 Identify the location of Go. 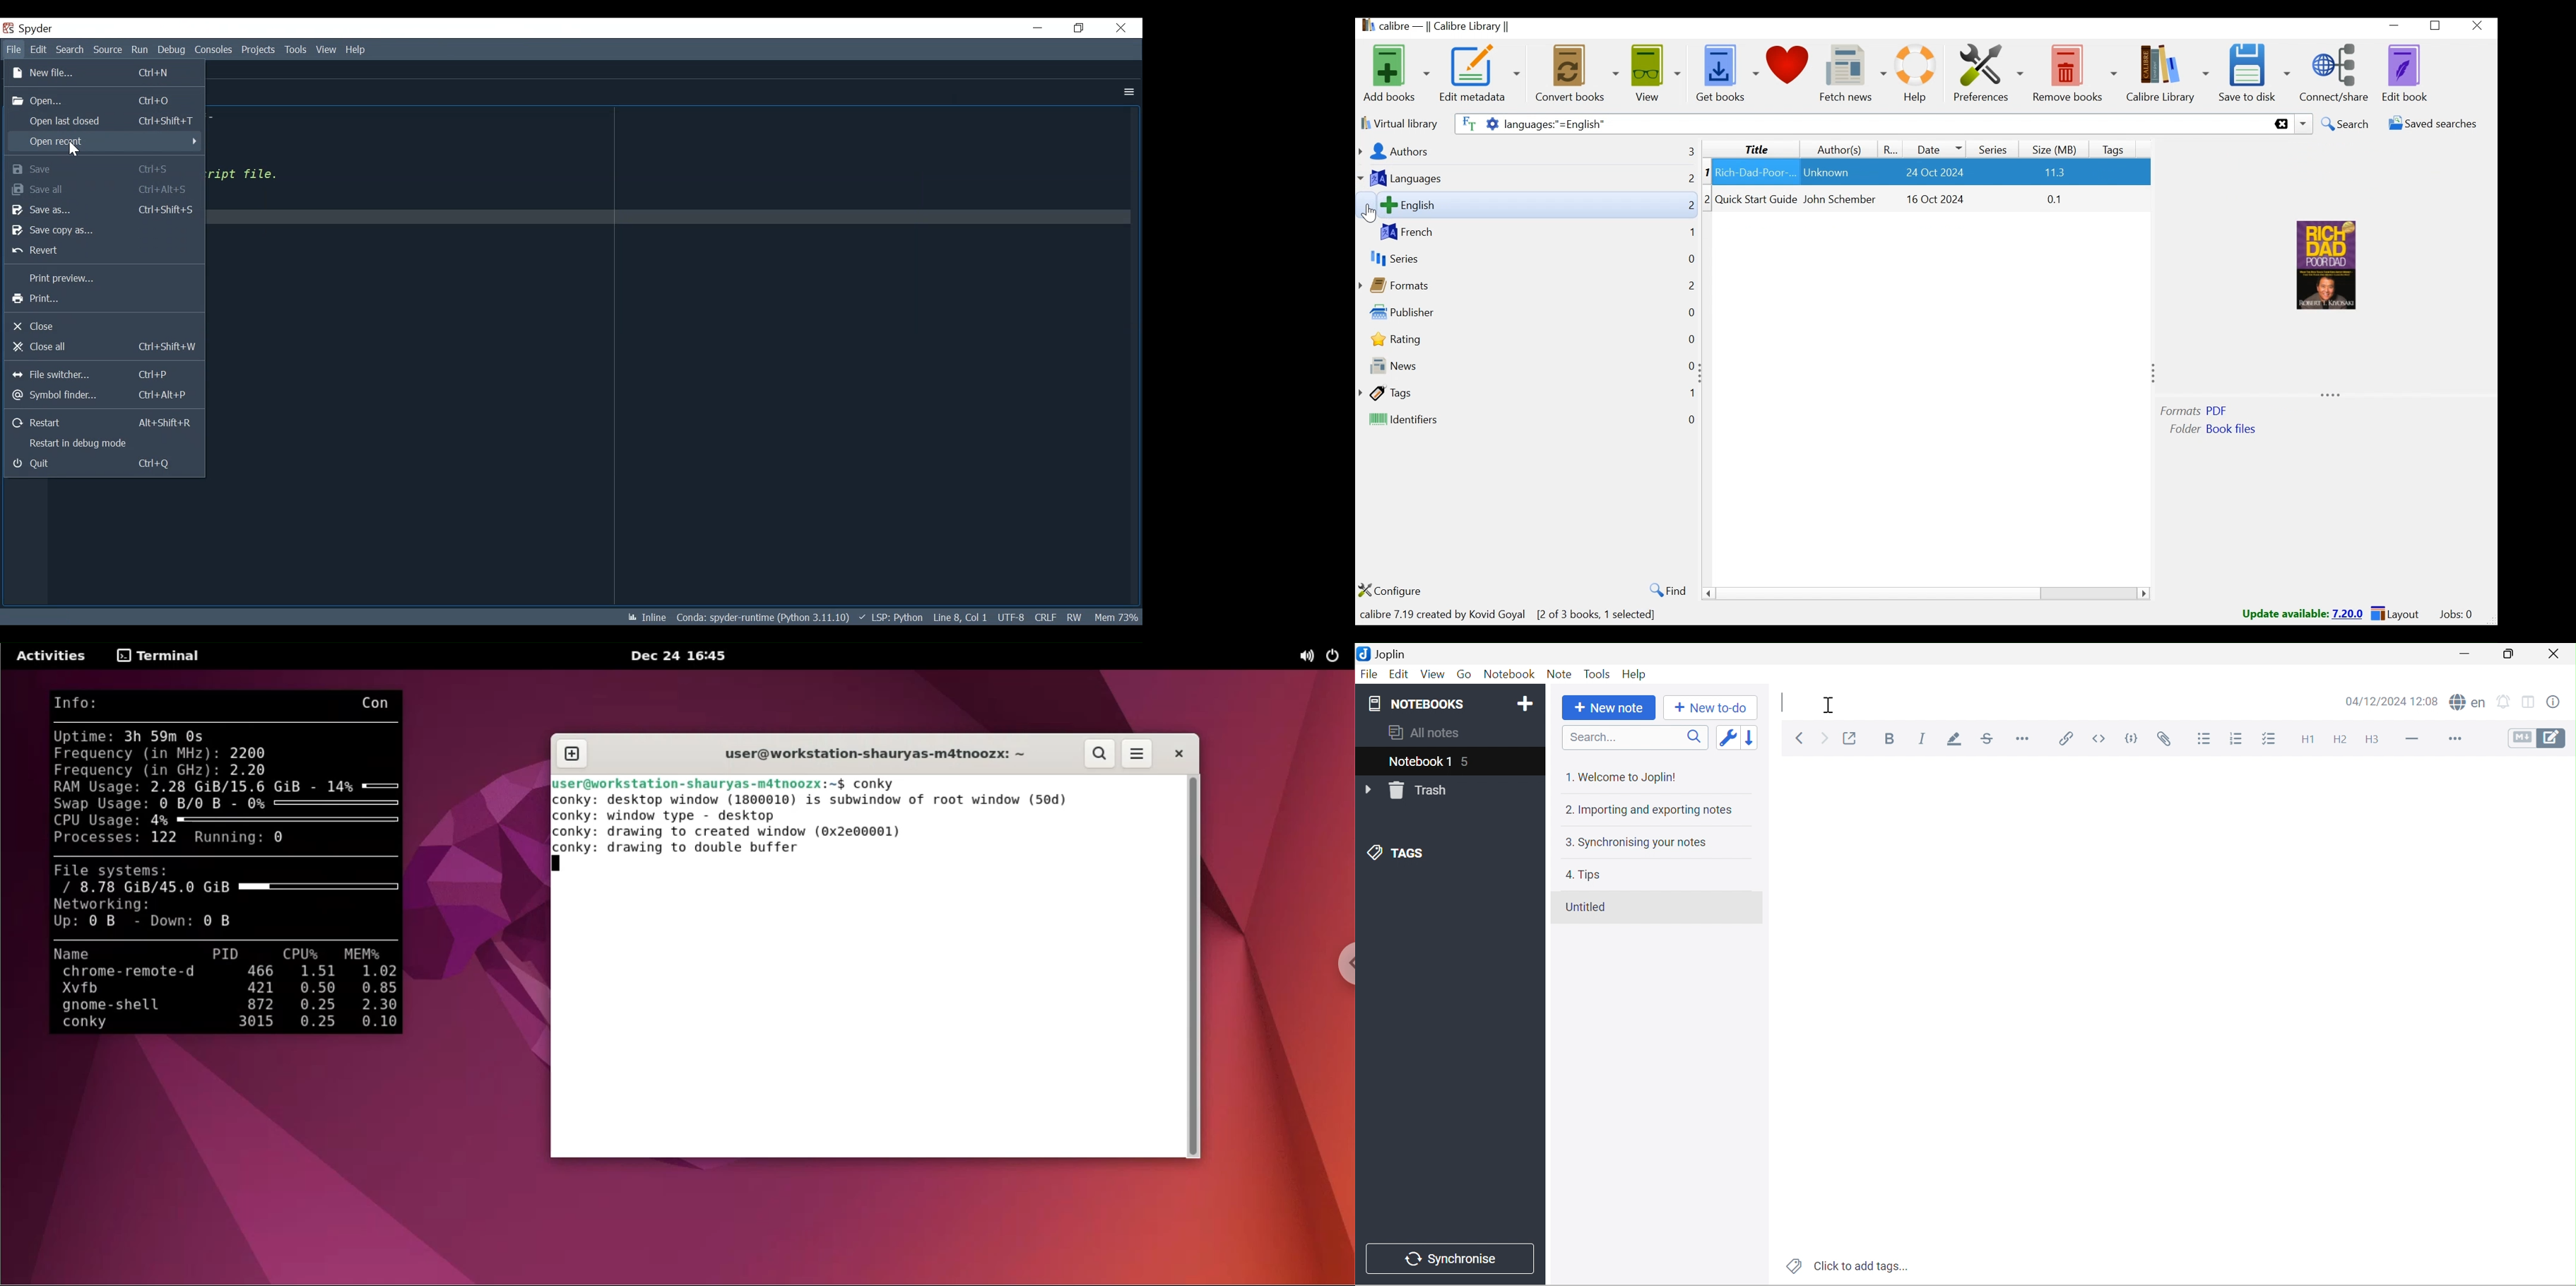
(1465, 674).